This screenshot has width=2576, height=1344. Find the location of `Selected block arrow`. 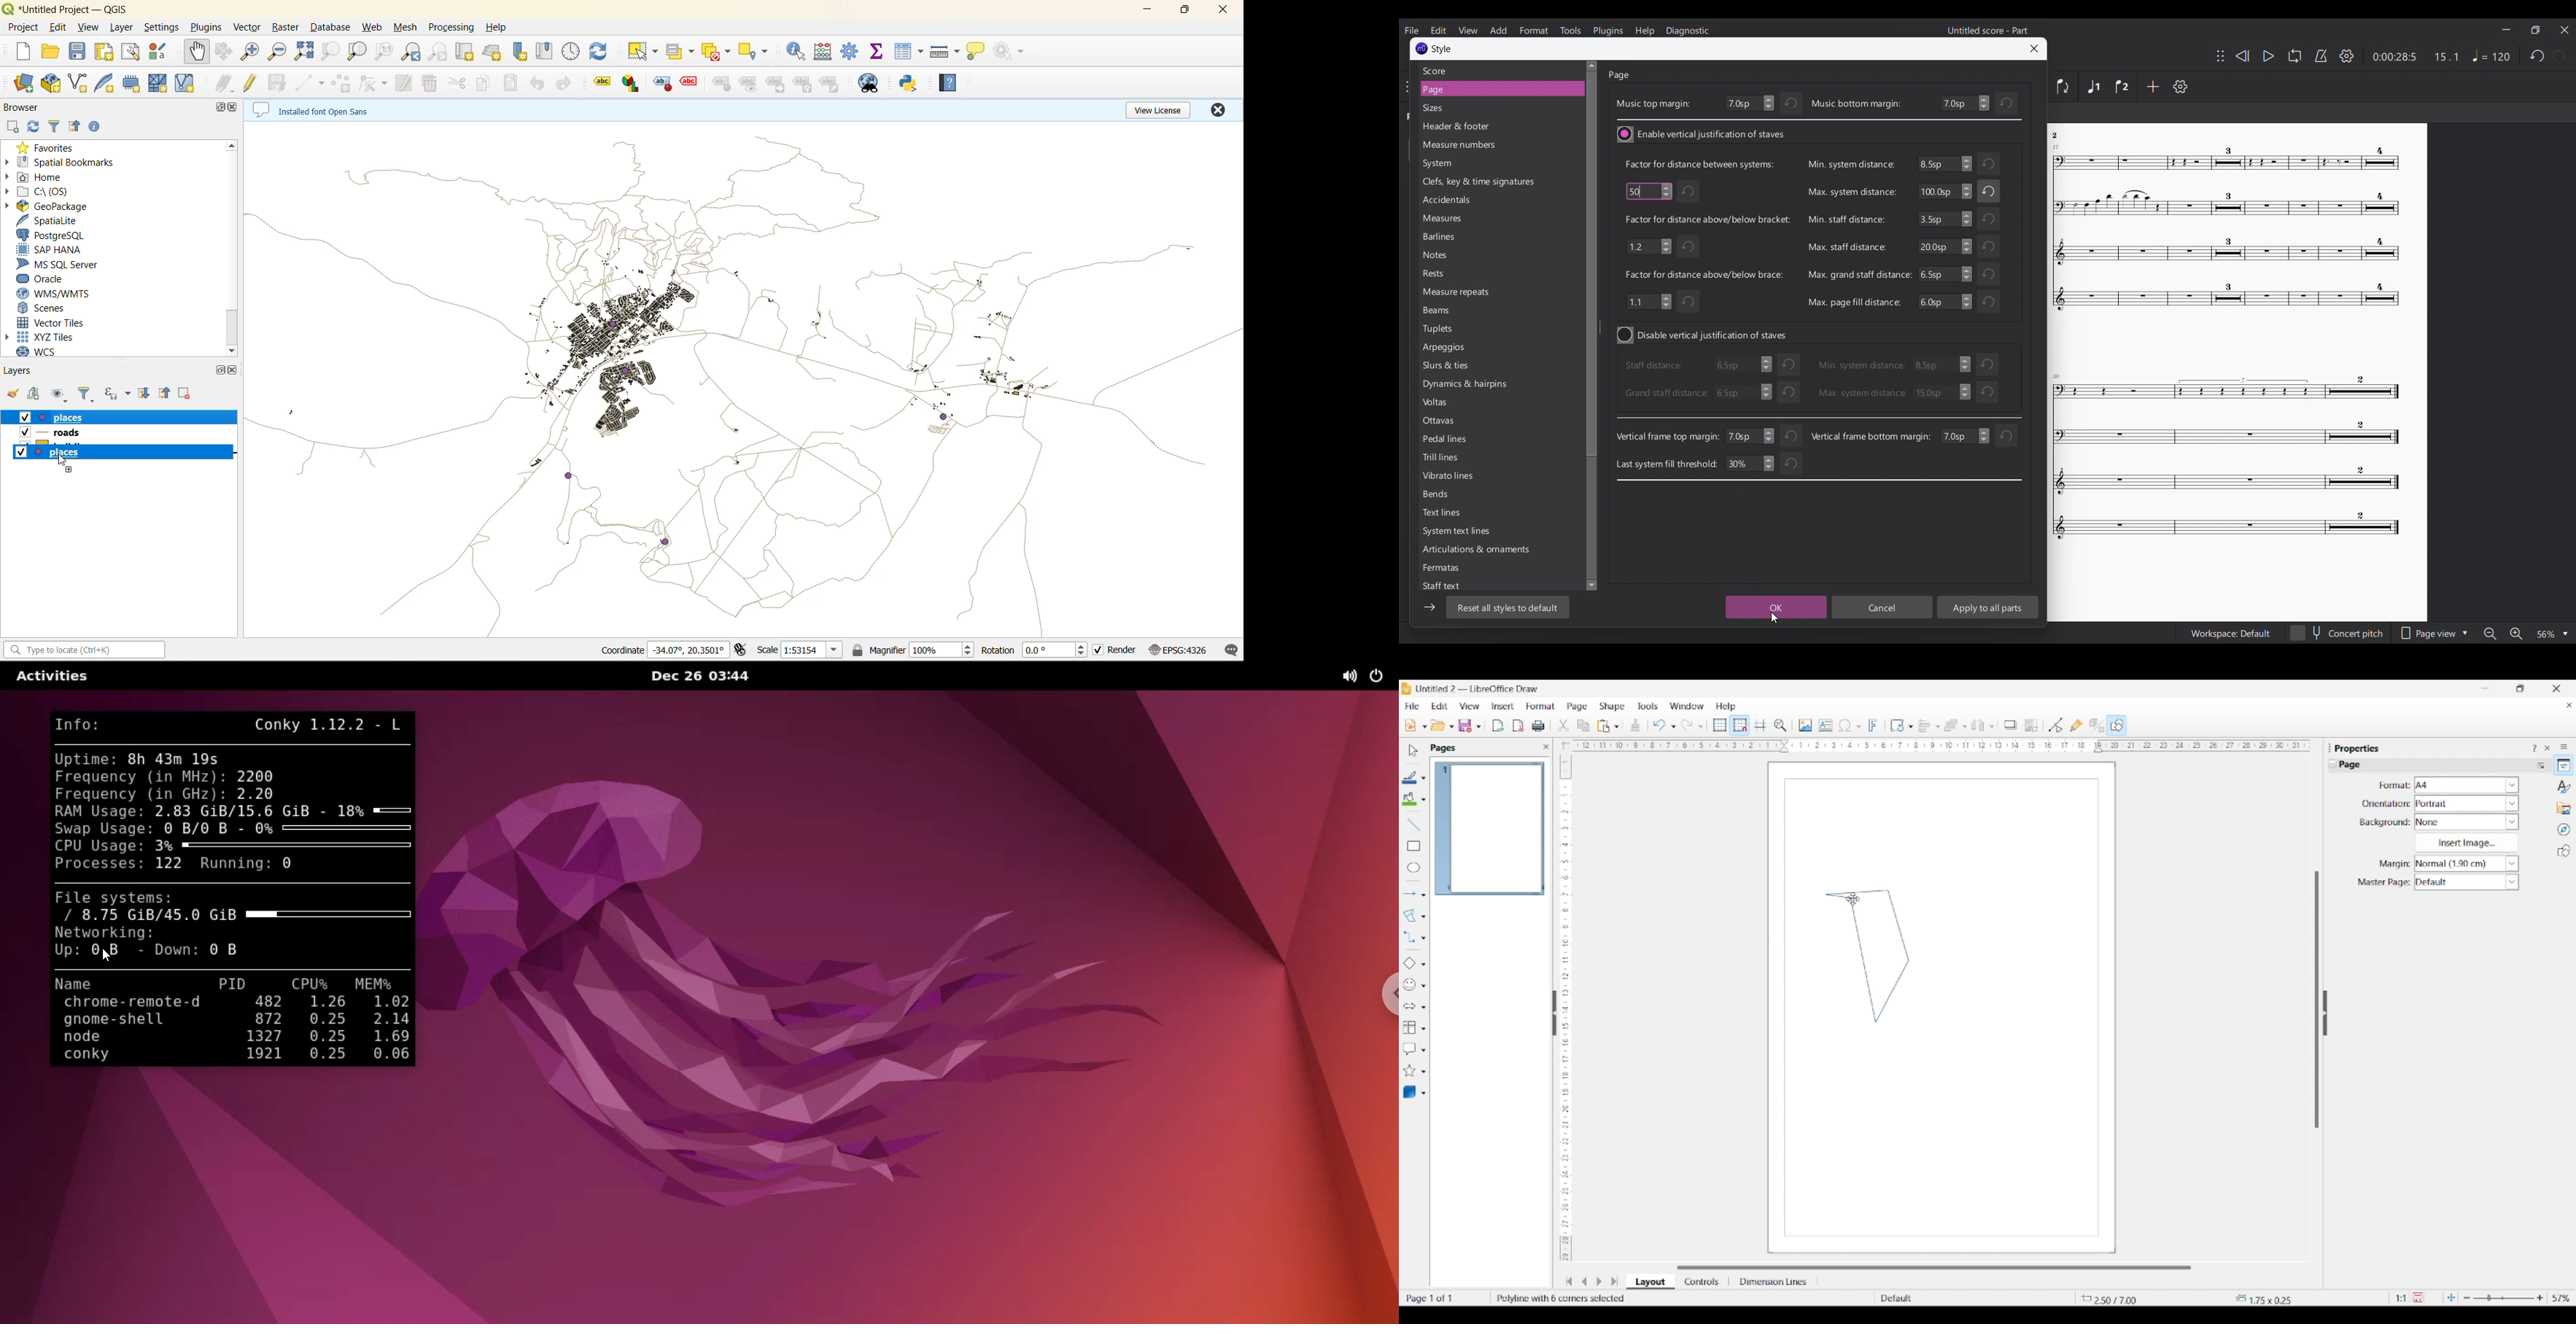

Selected block arrow is located at coordinates (1409, 1006).